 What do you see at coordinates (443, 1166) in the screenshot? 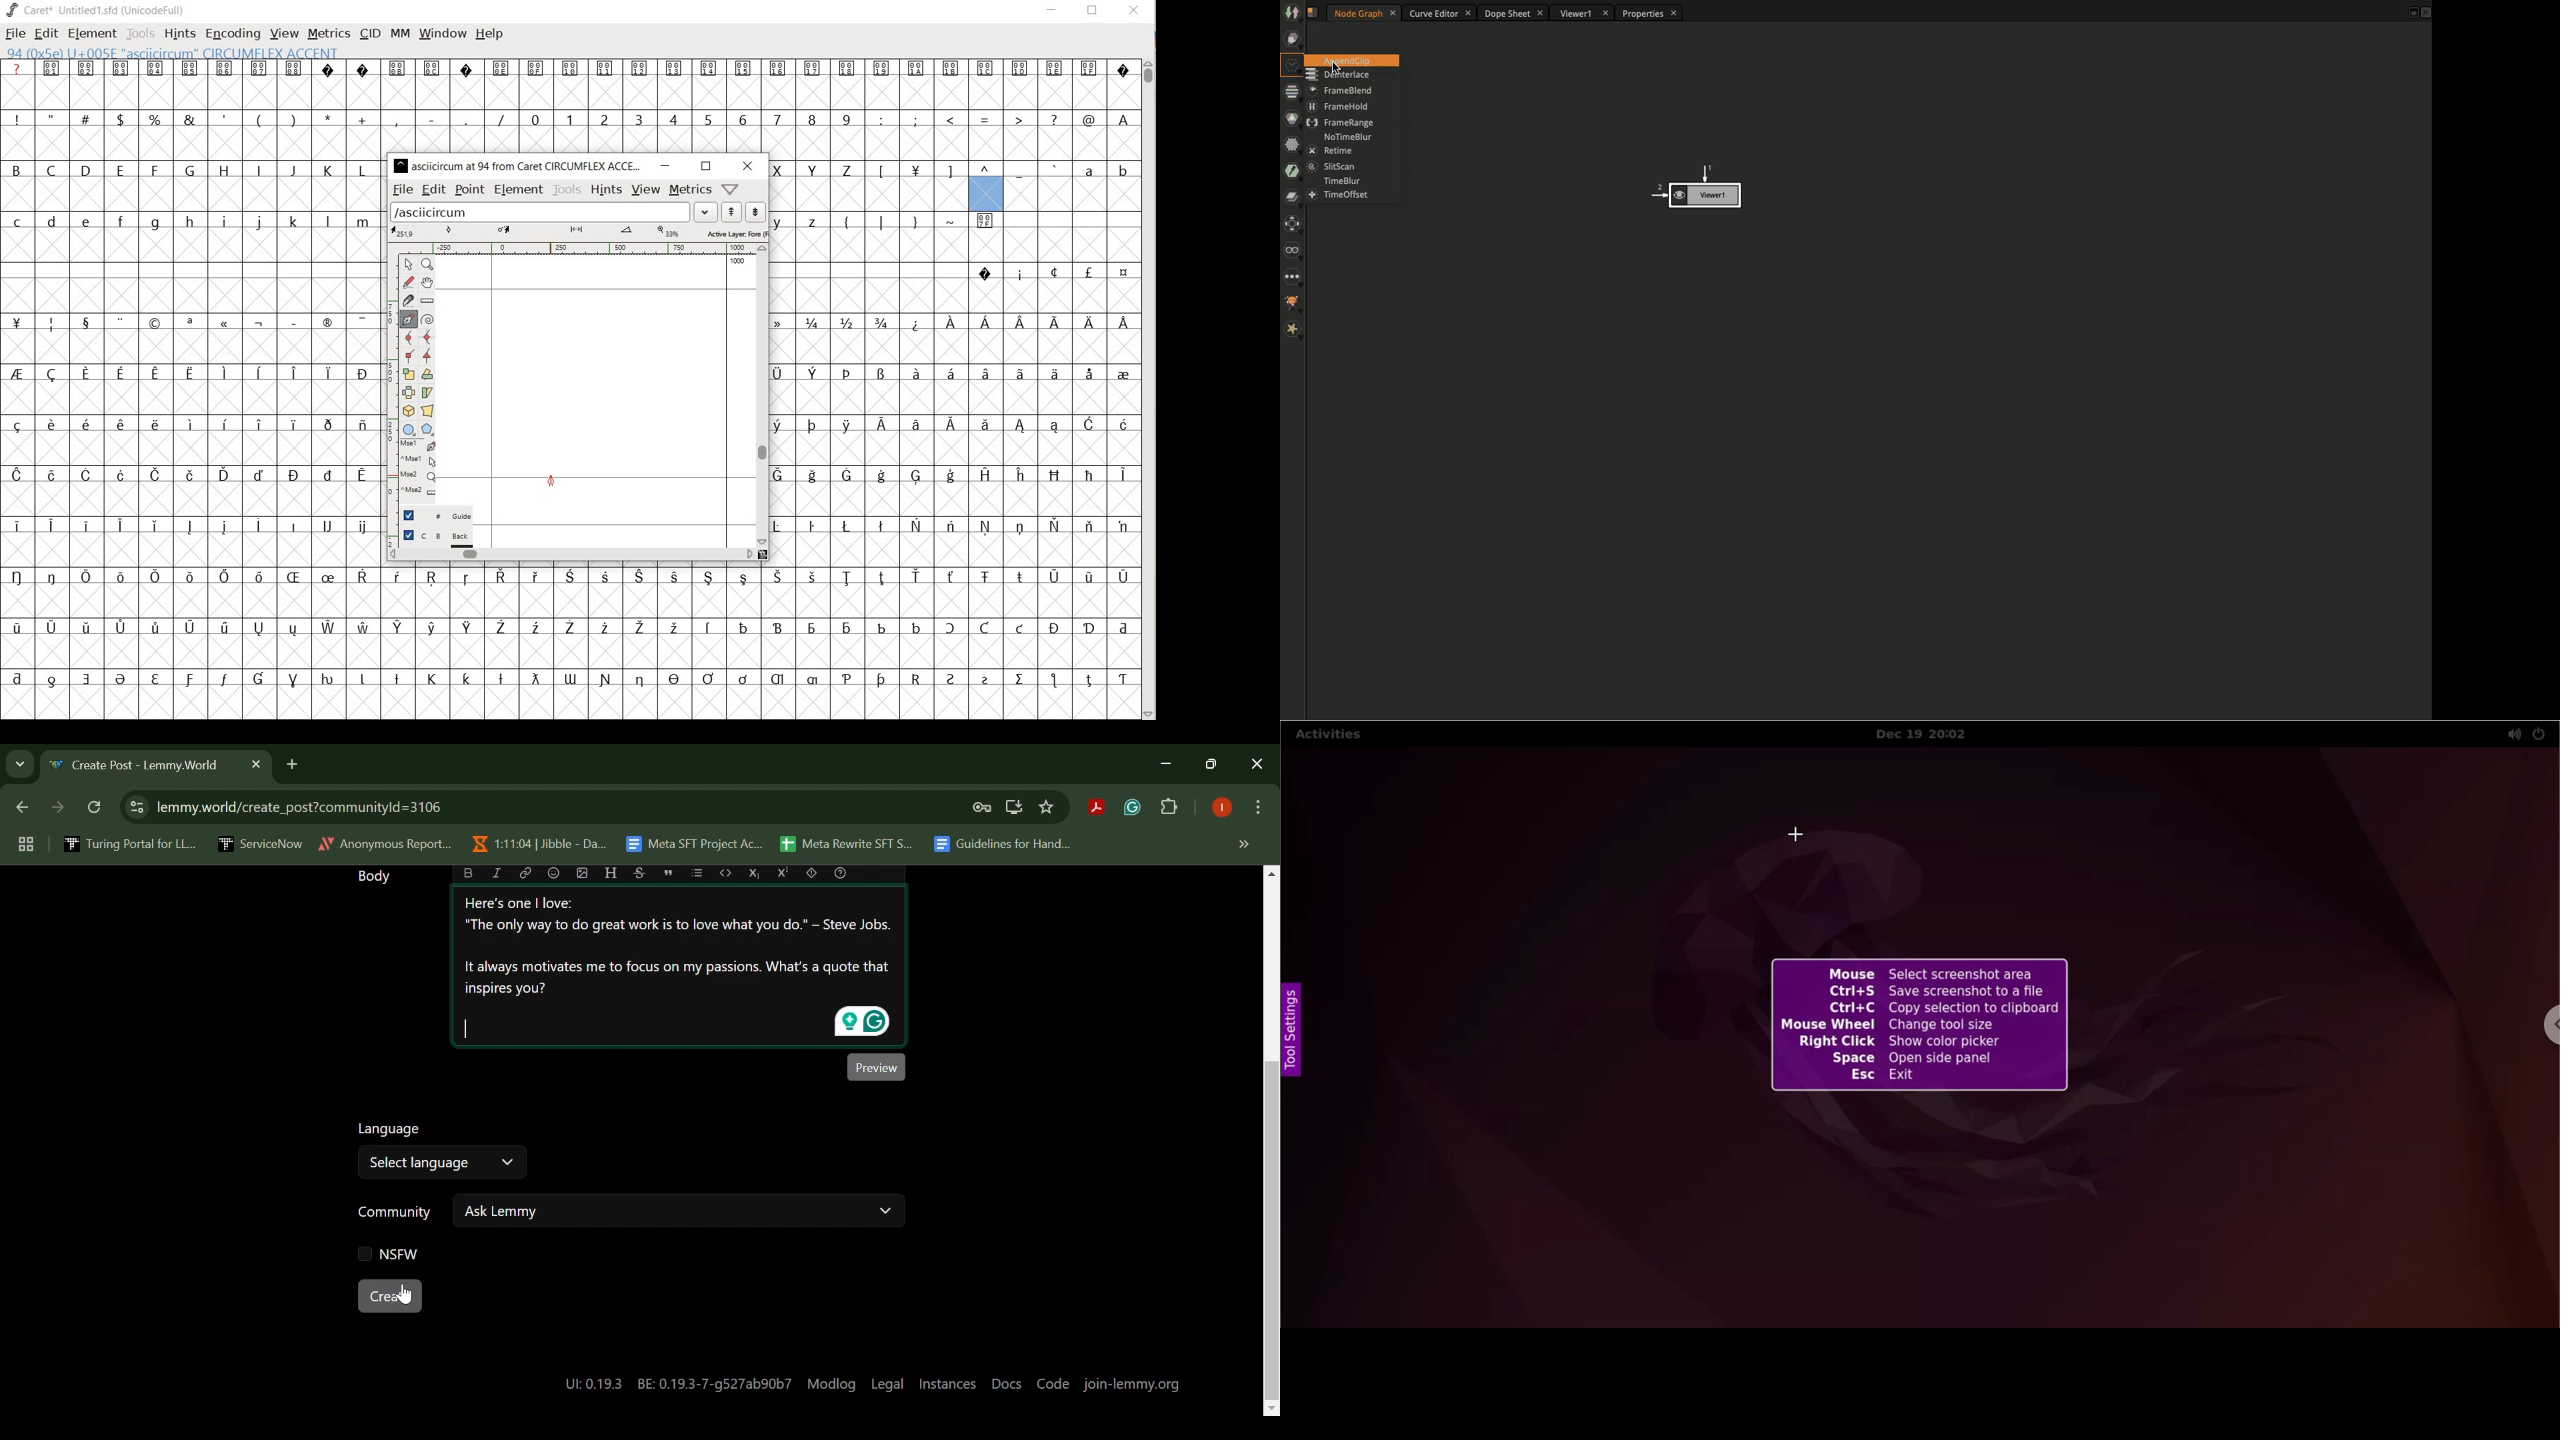
I see `Select Language` at bounding box center [443, 1166].